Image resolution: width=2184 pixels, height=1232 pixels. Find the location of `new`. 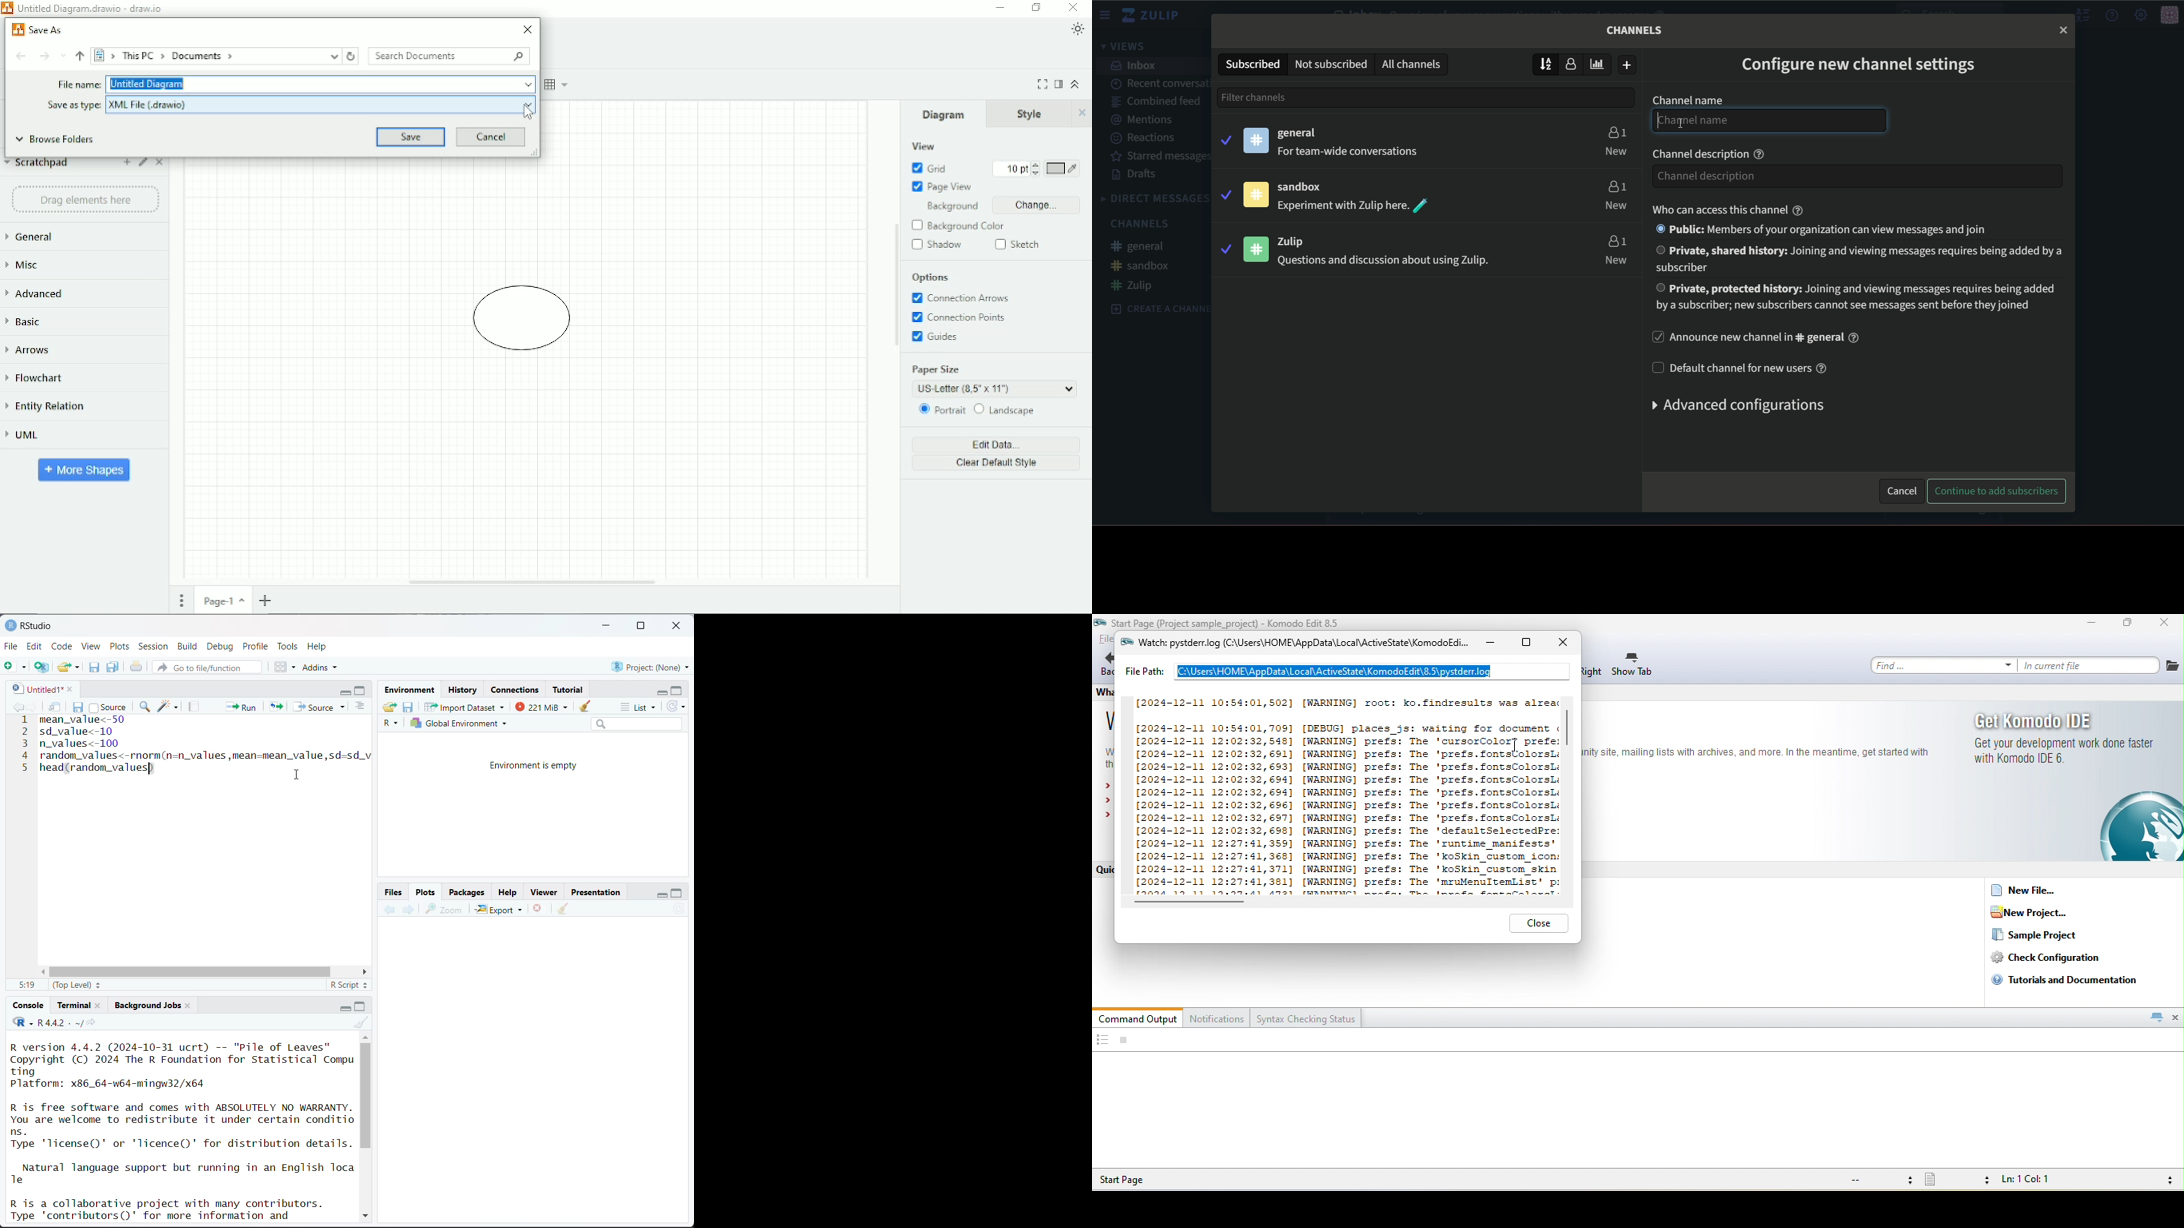

new is located at coordinates (1616, 206).